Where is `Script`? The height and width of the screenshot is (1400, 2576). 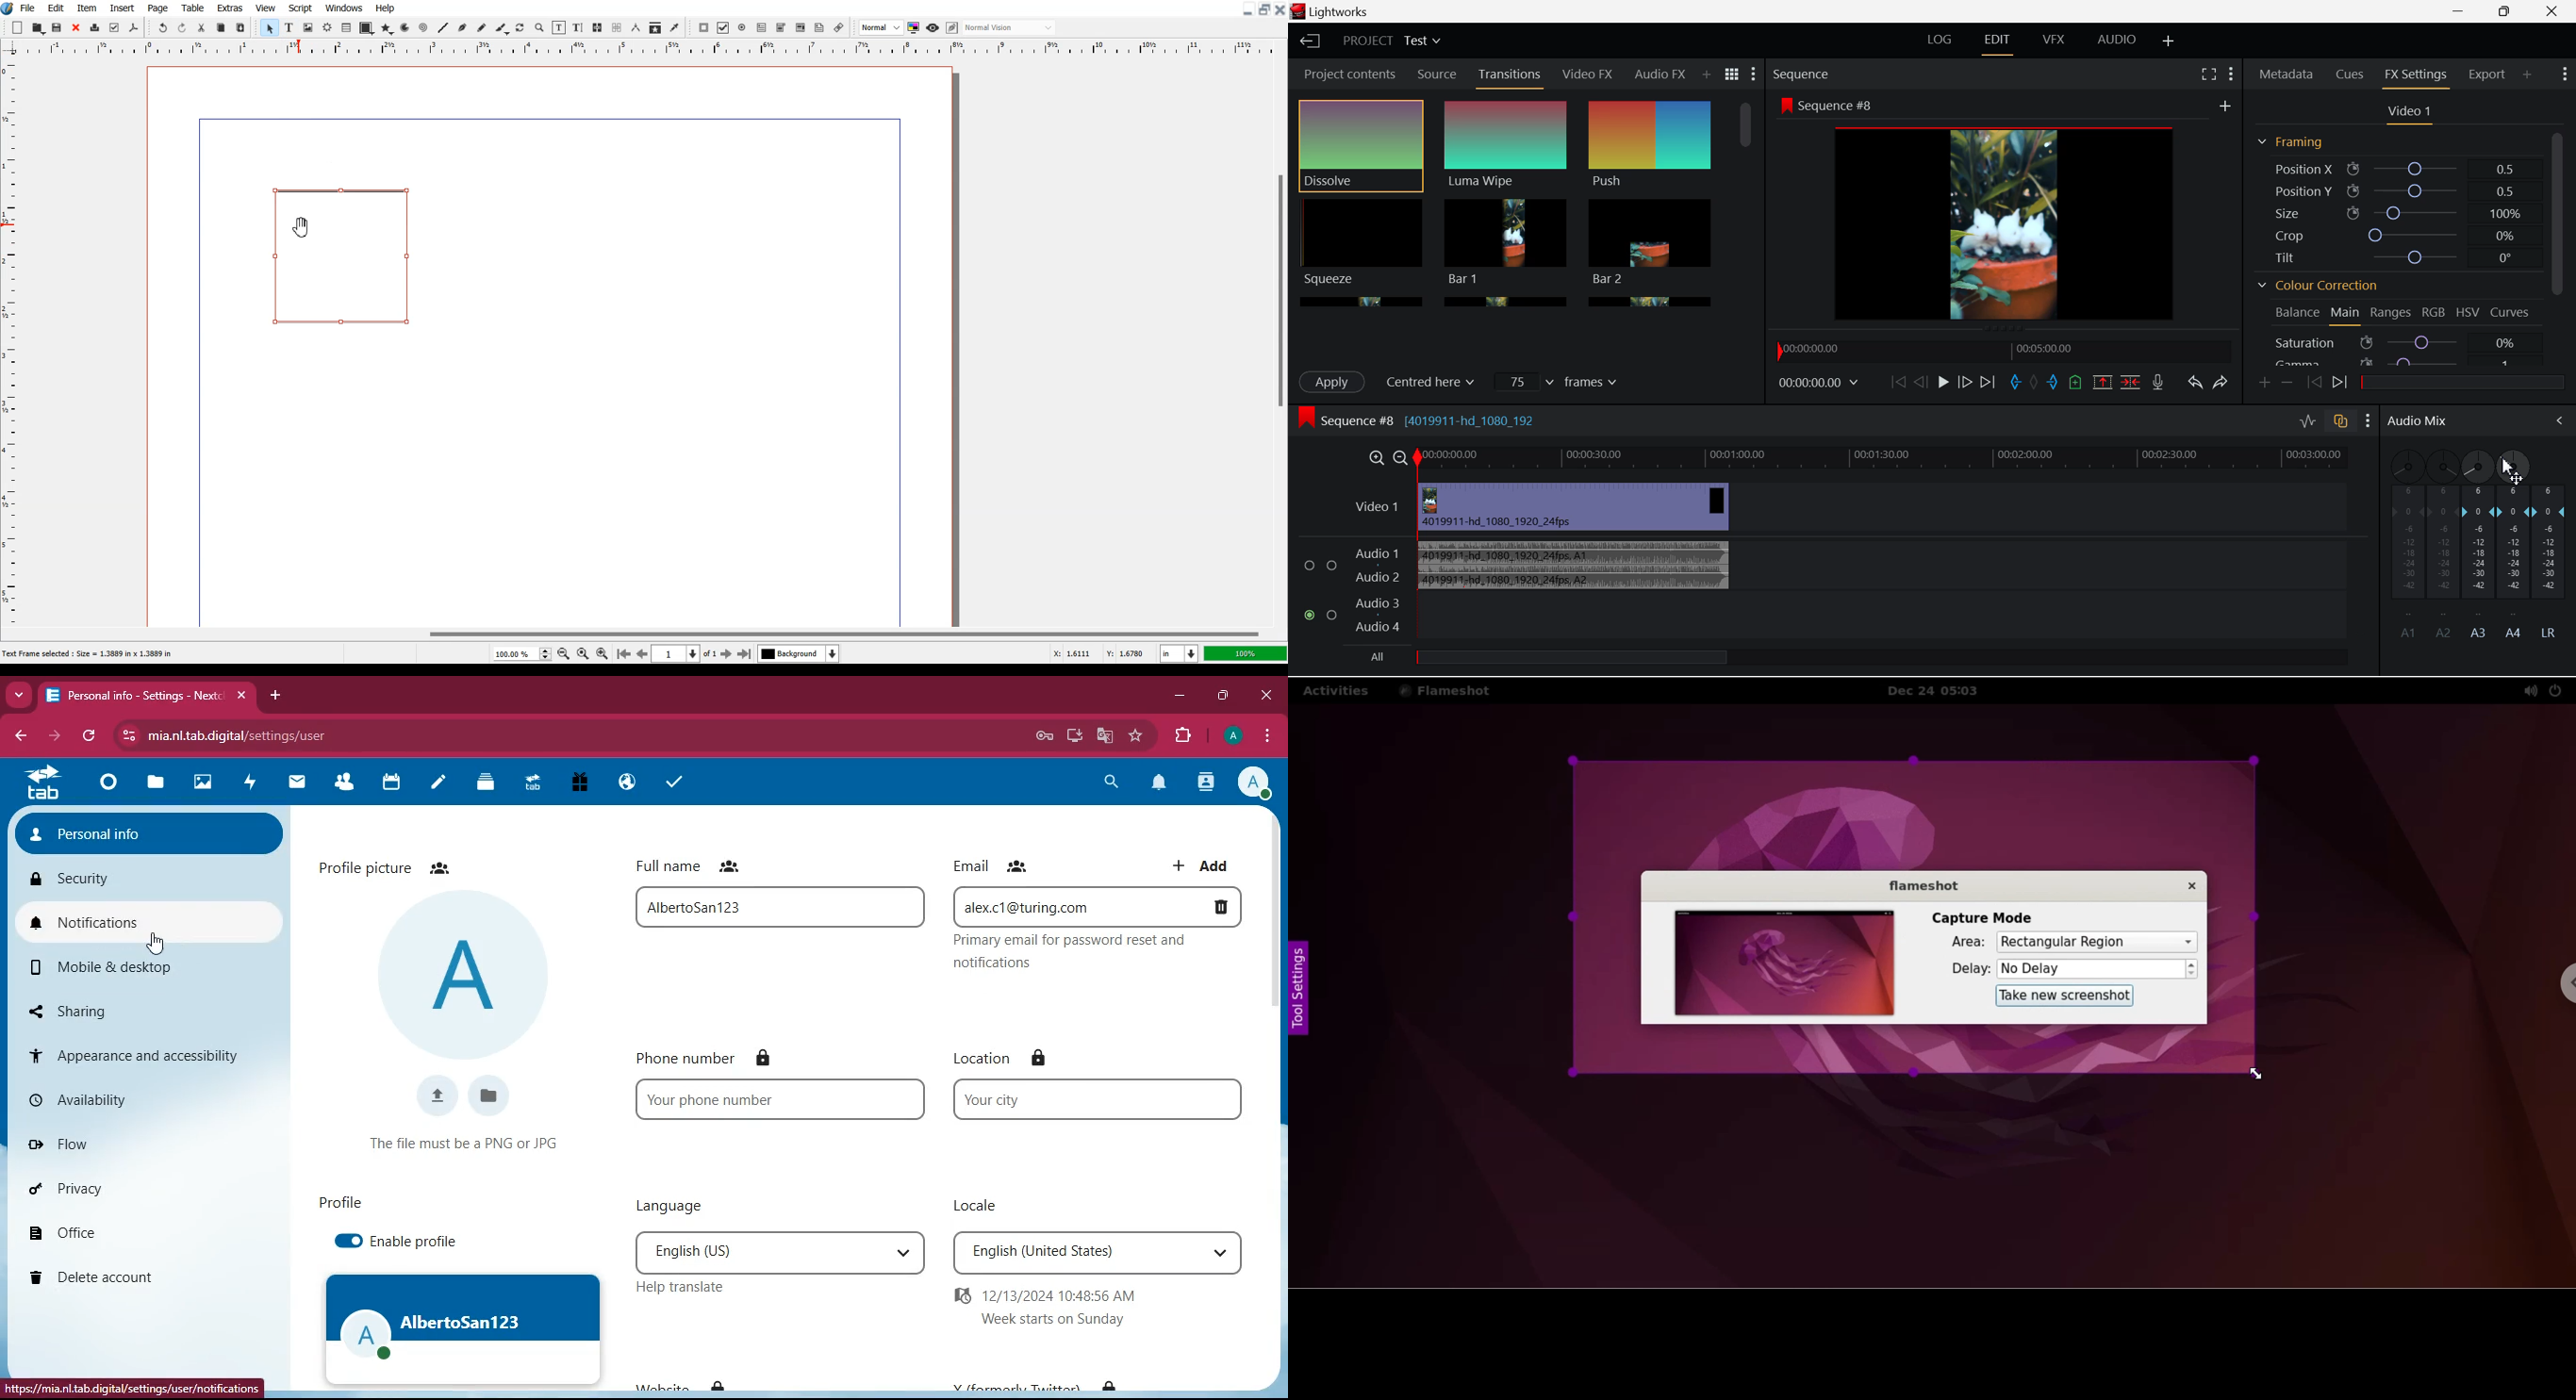
Script is located at coordinates (301, 7).